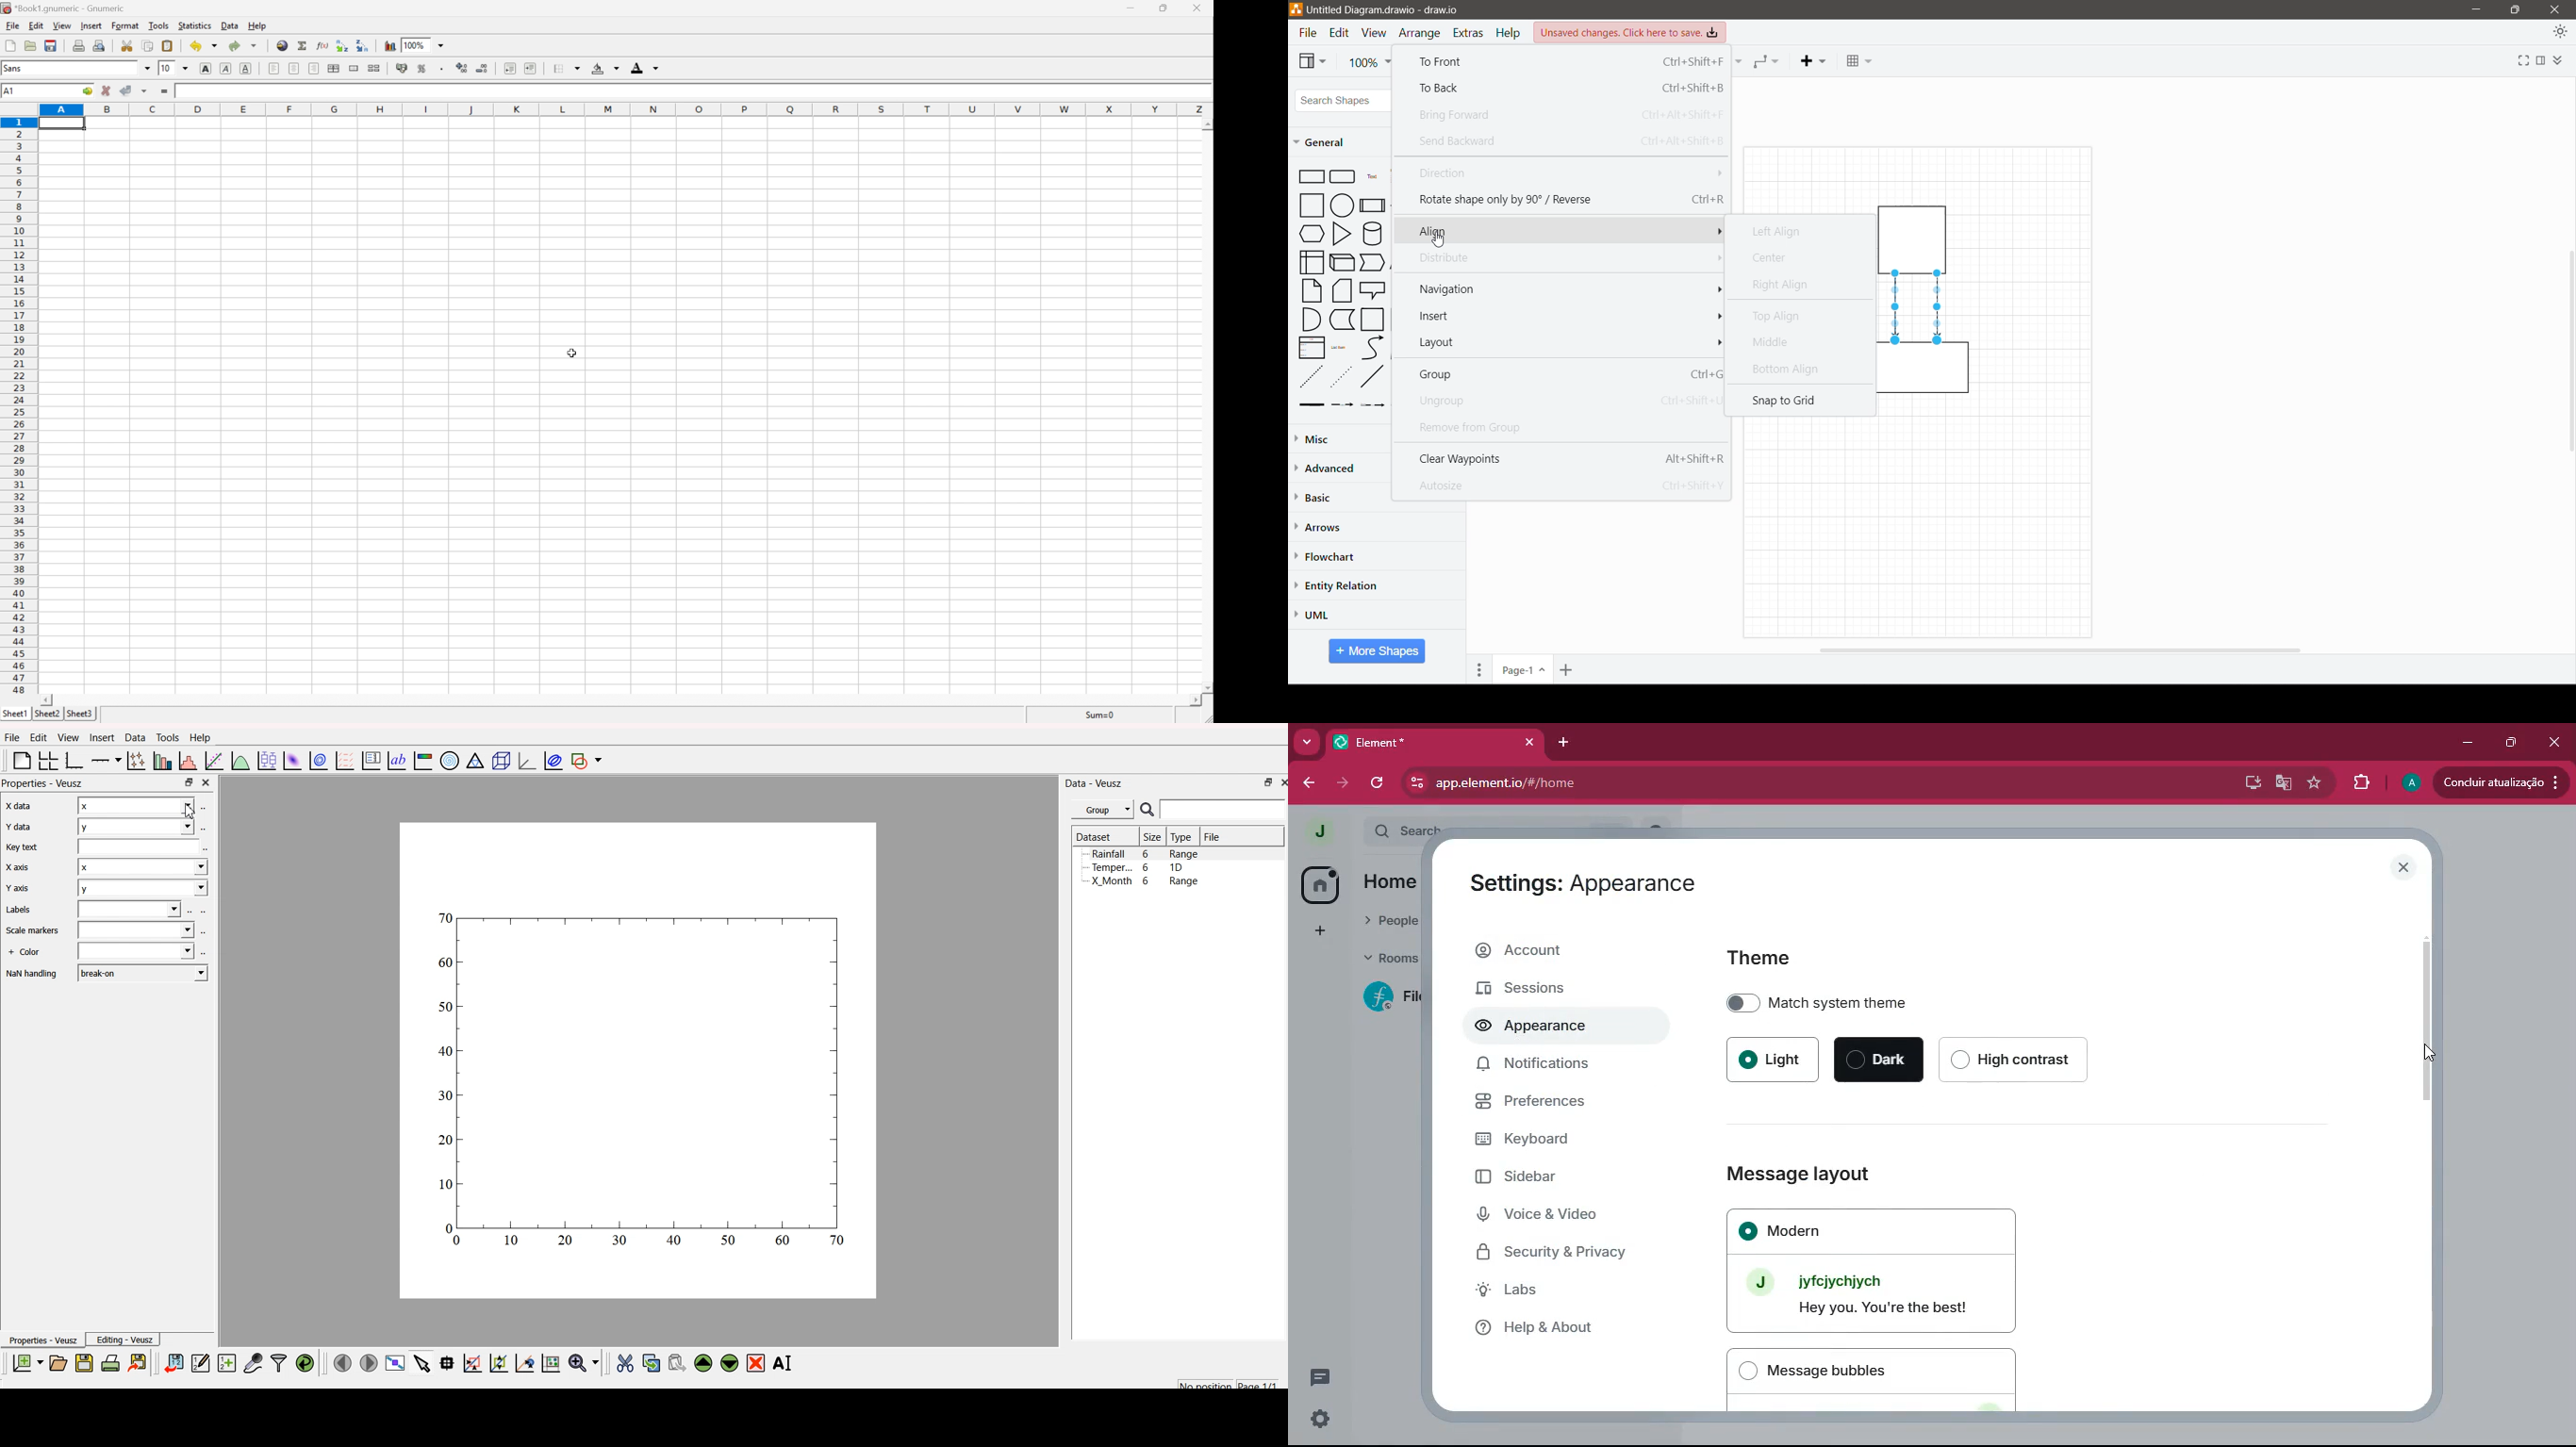  Describe the element at coordinates (1341, 262) in the screenshot. I see `Cube` at that location.